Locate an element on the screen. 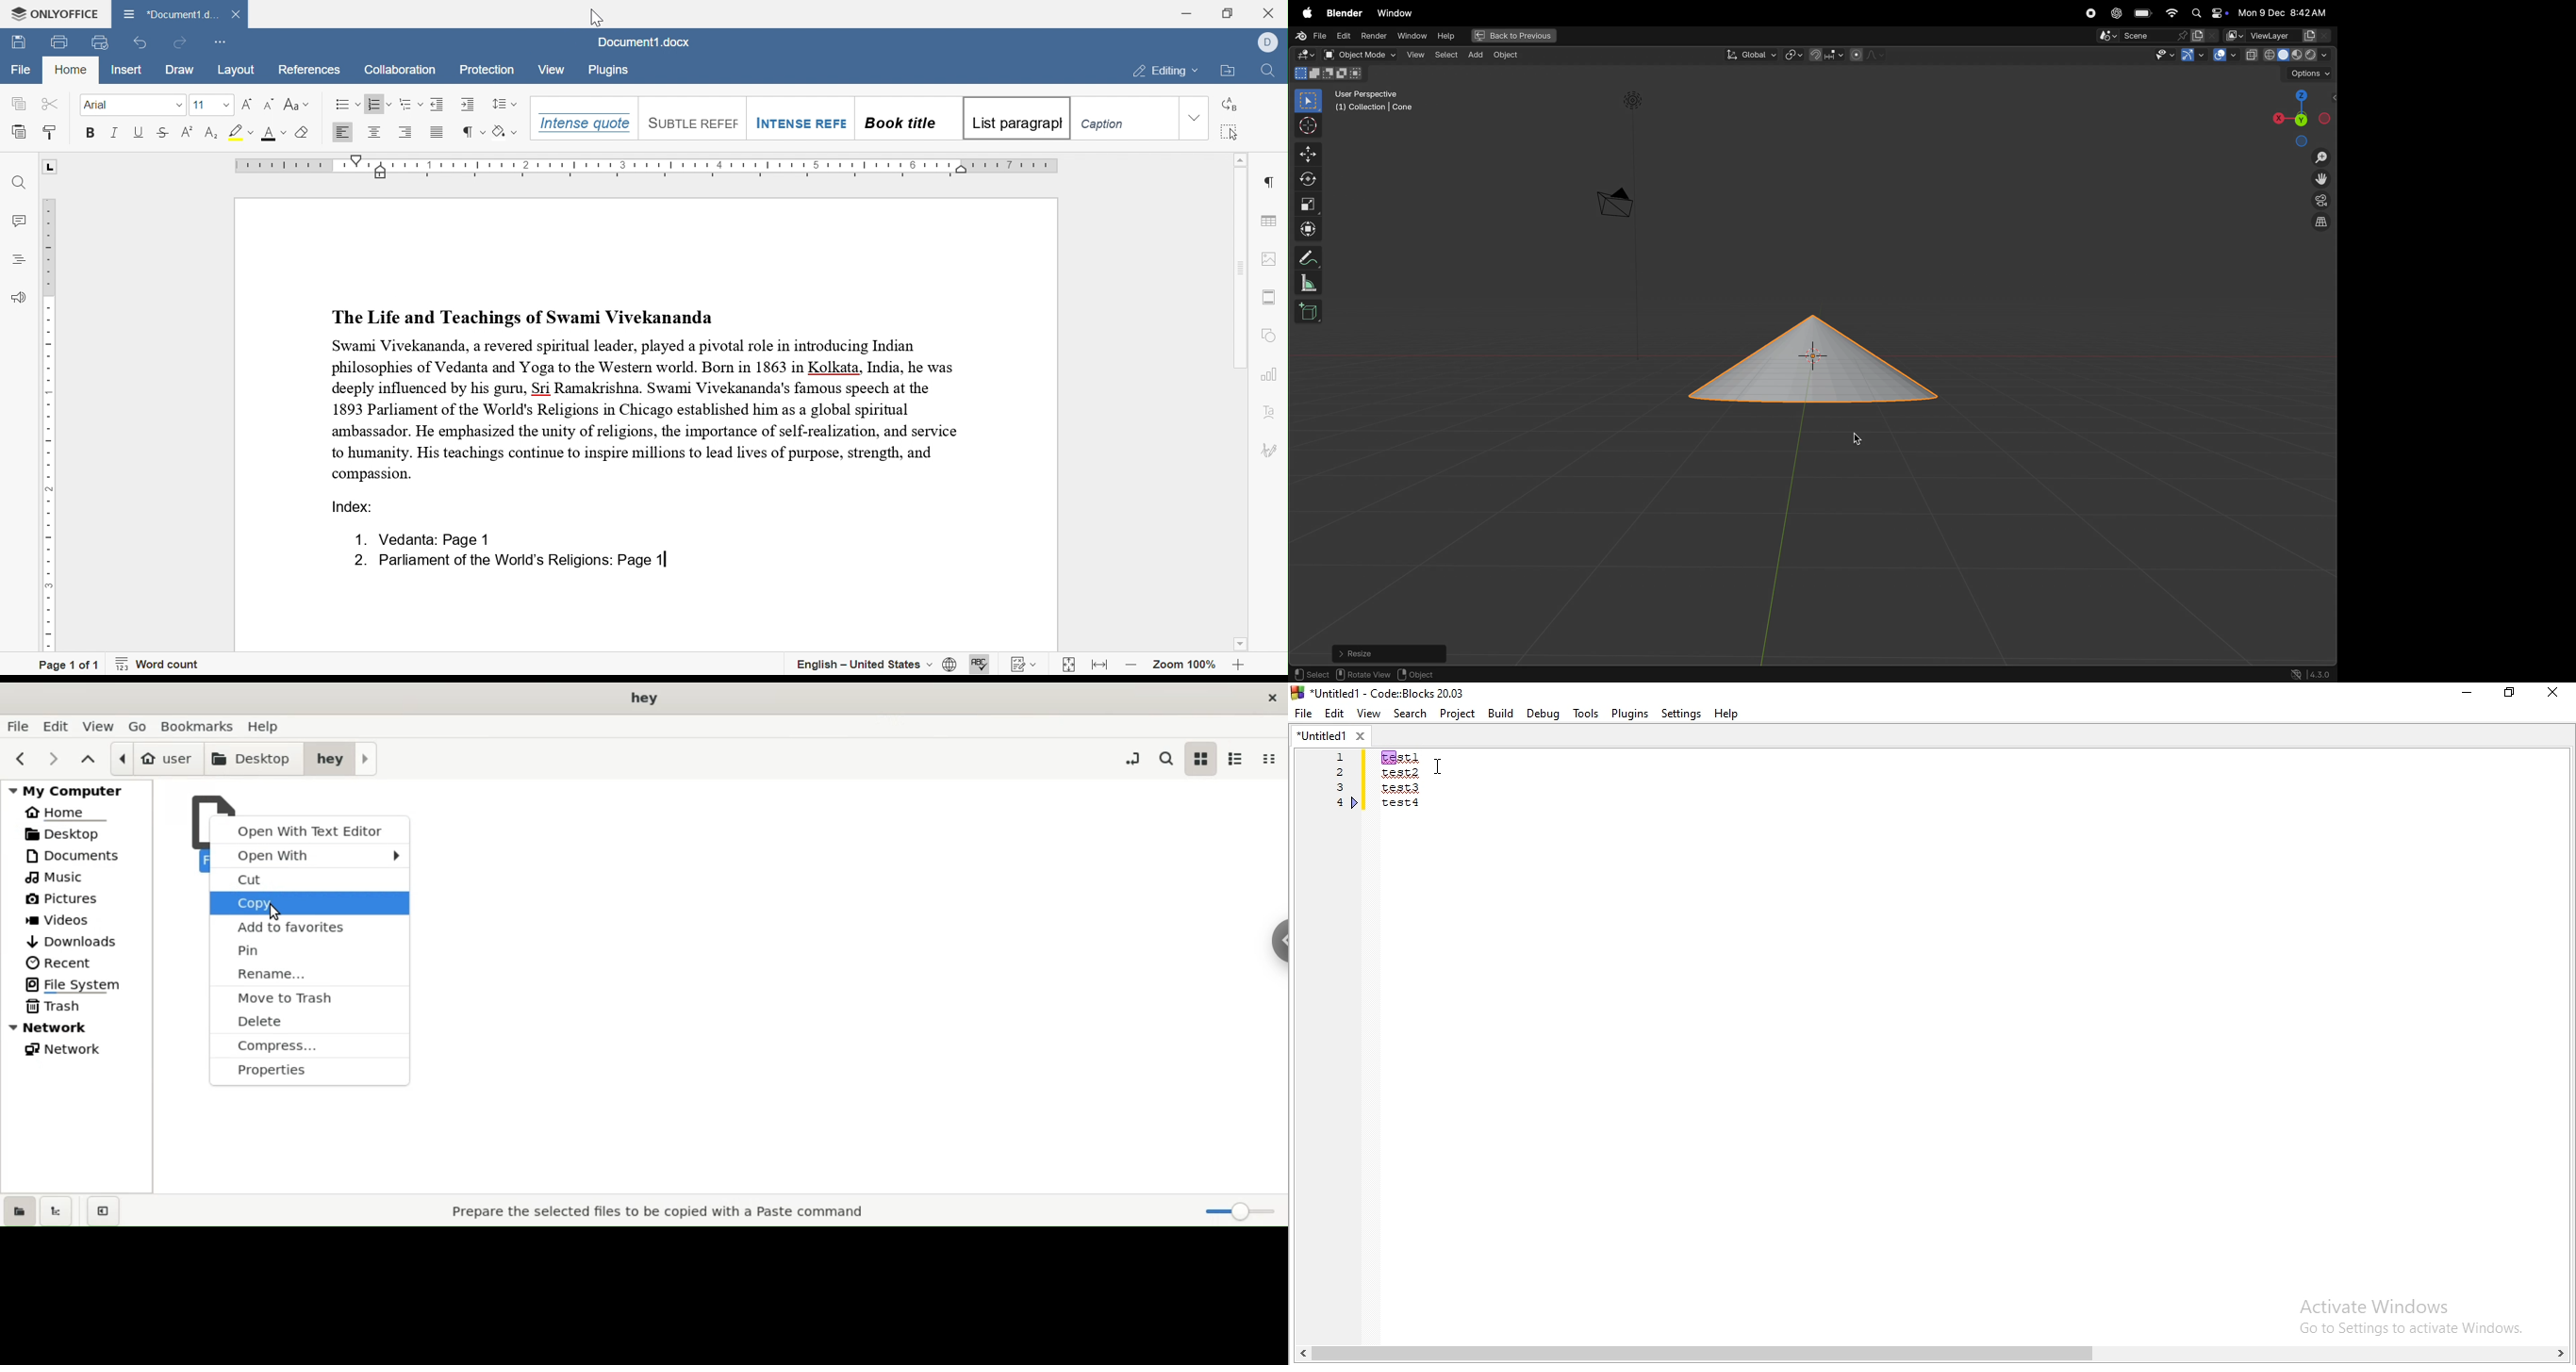  view is located at coordinates (550, 71).